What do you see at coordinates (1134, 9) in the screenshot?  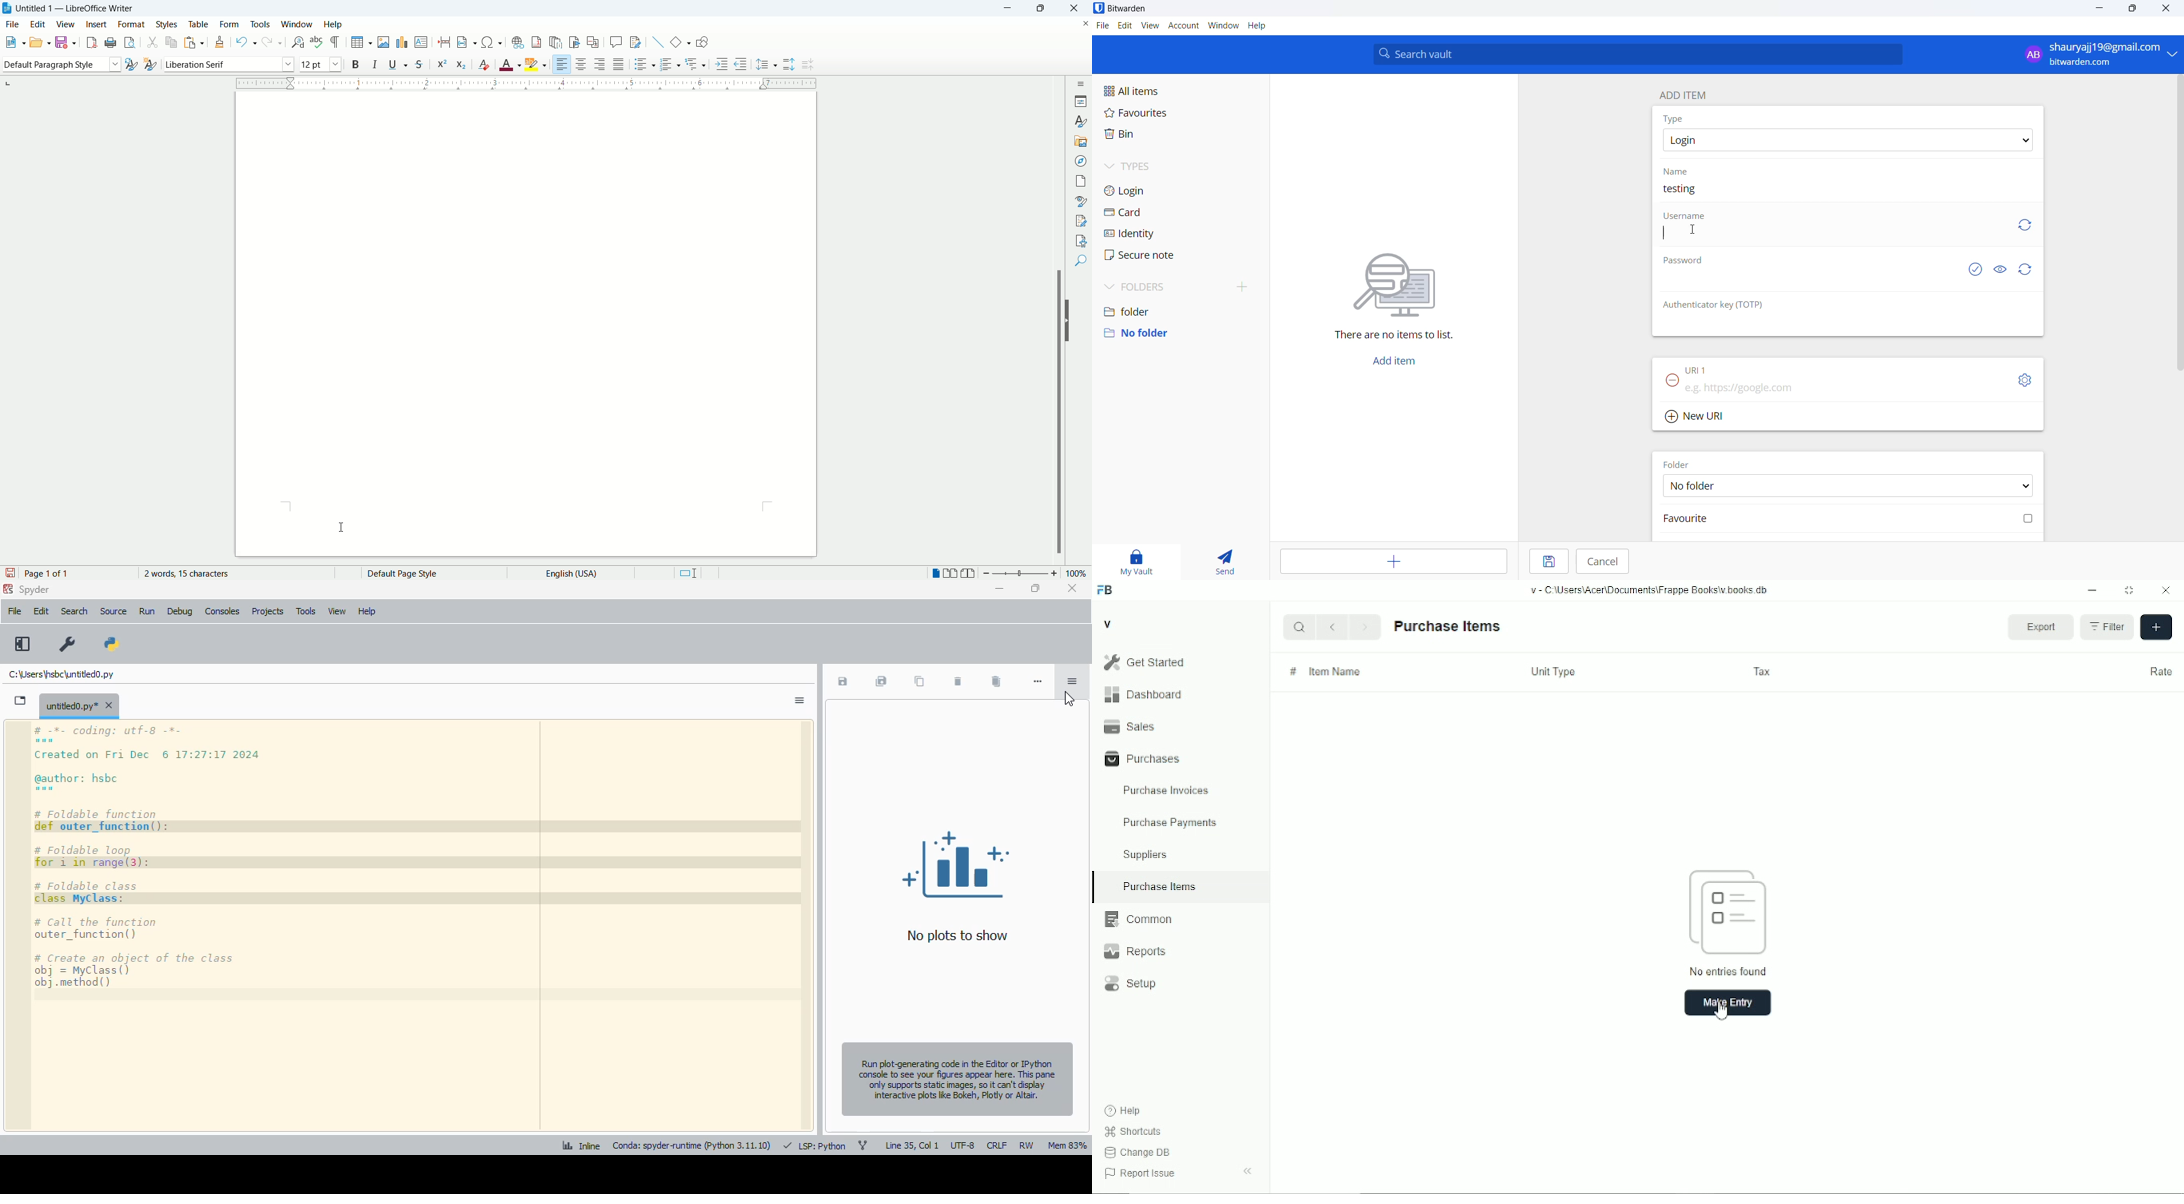 I see `application name and logo` at bounding box center [1134, 9].